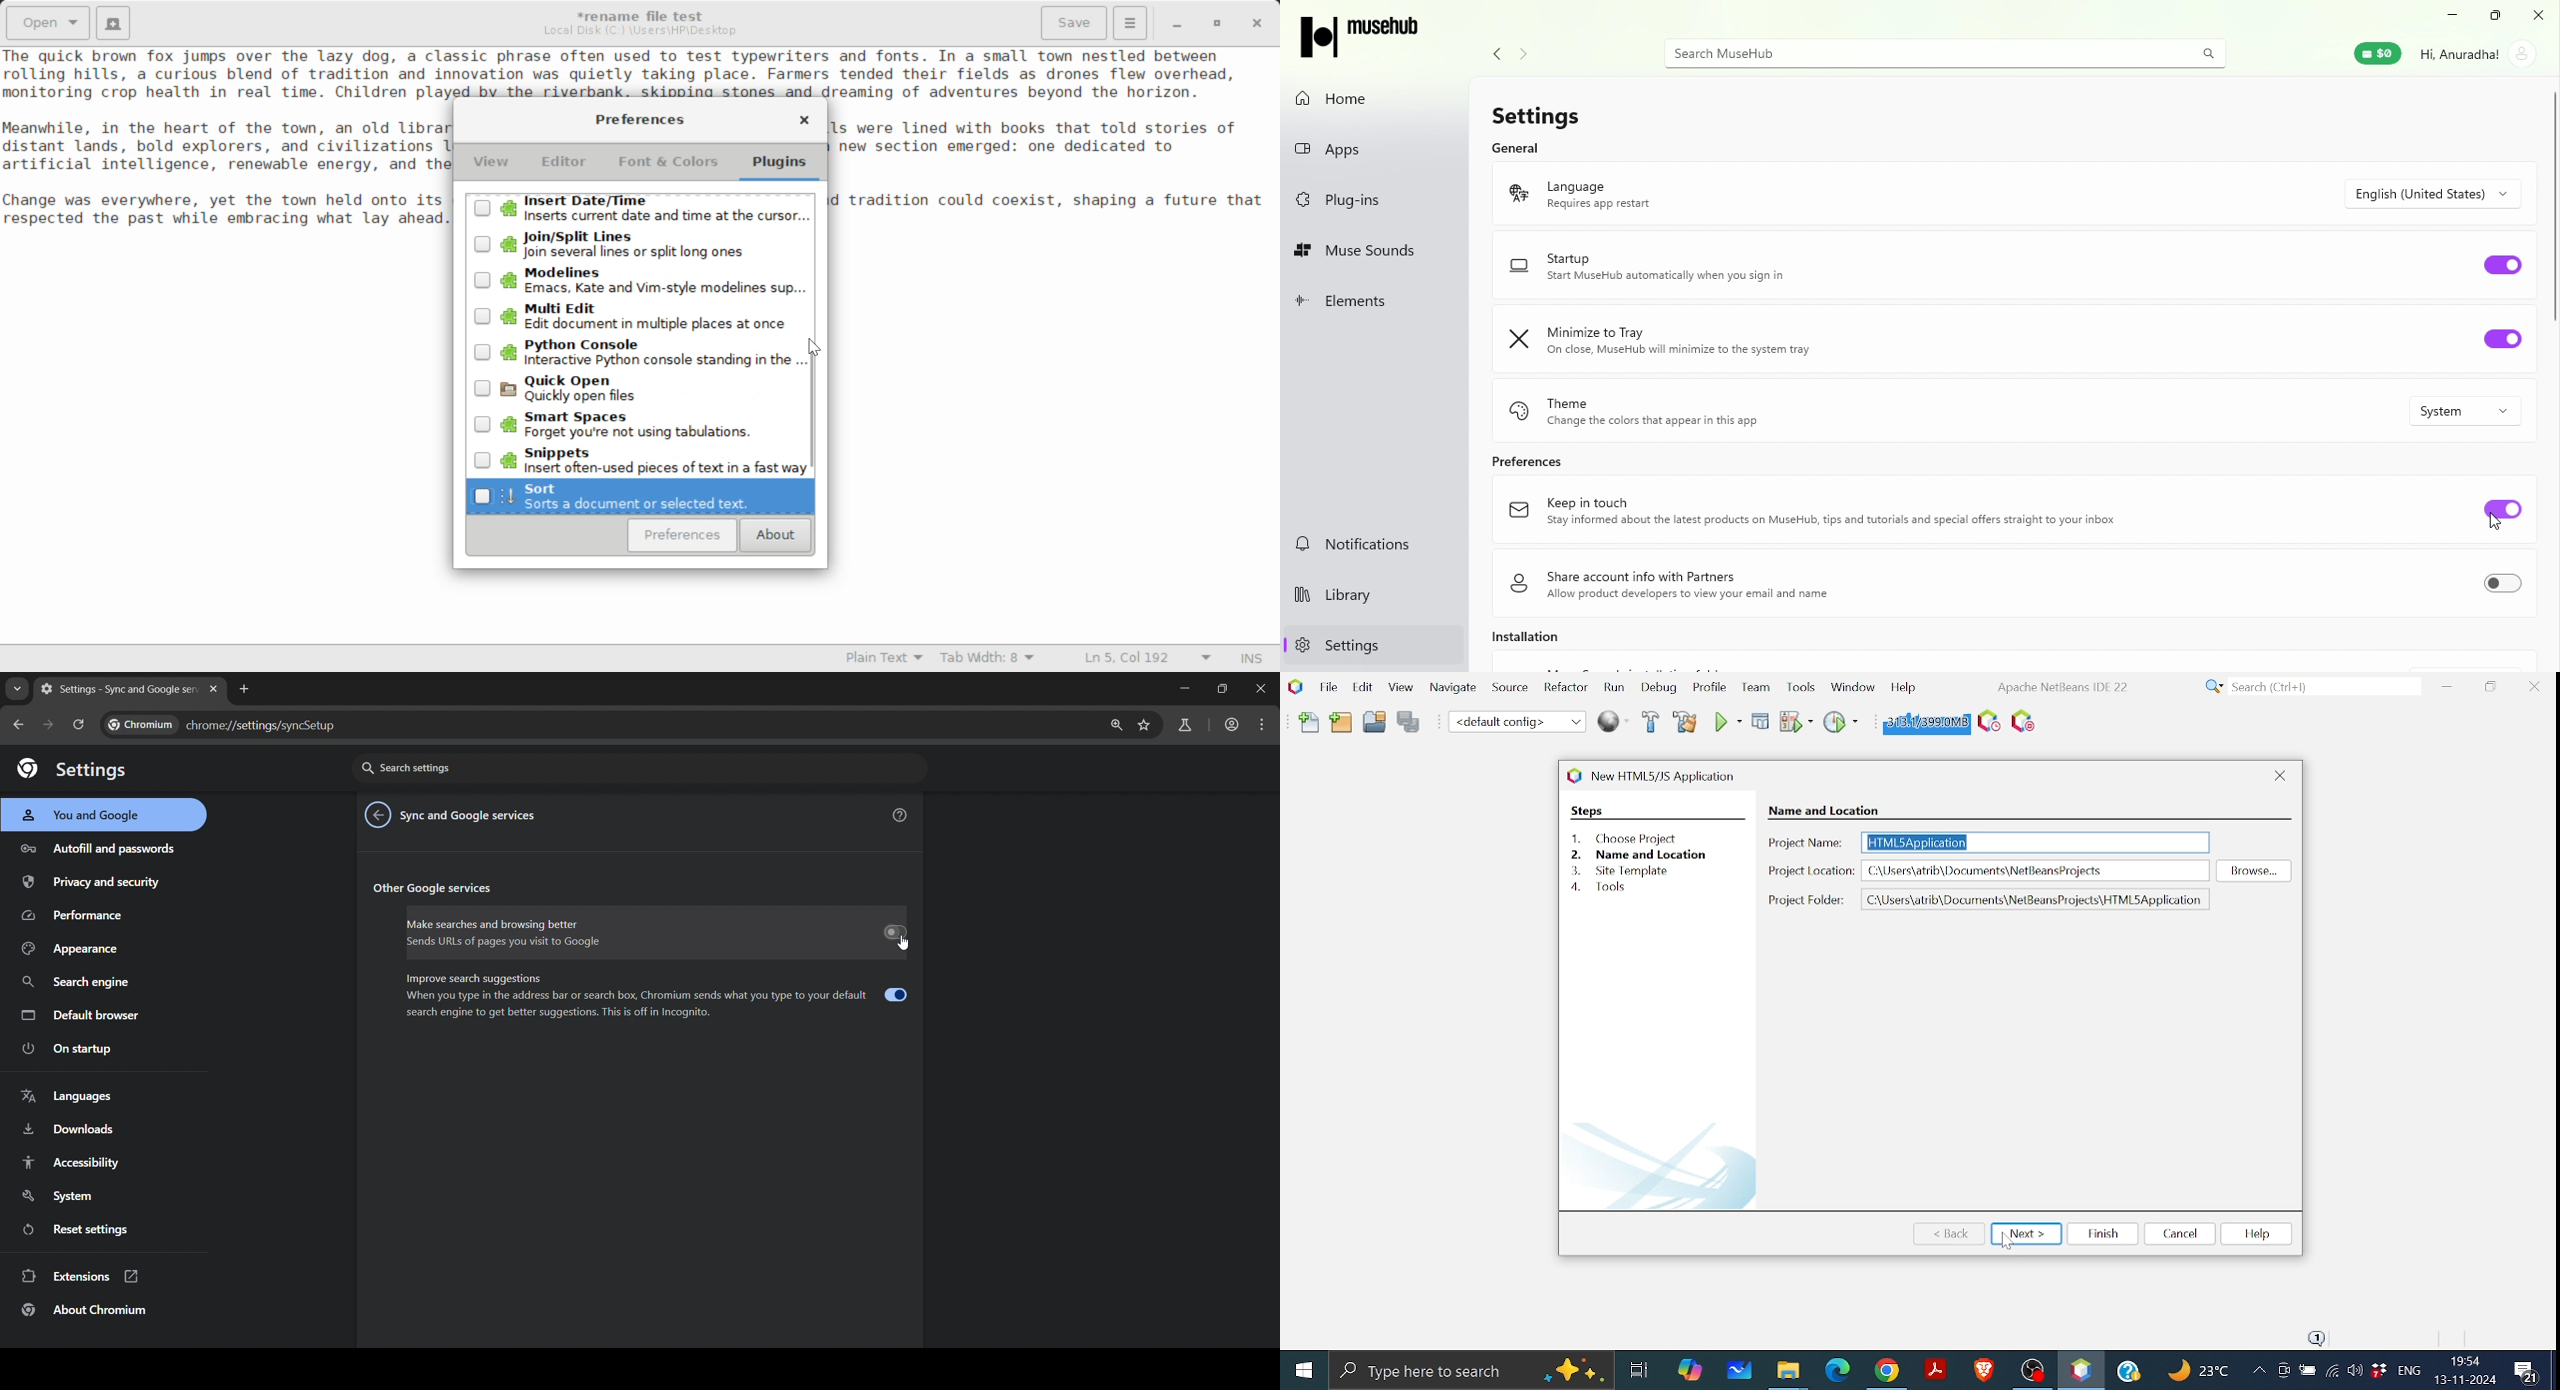 Image resolution: width=2576 pixels, height=1400 pixels. Describe the element at coordinates (2493, 16) in the screenshot. I see `Maximize` at that location.